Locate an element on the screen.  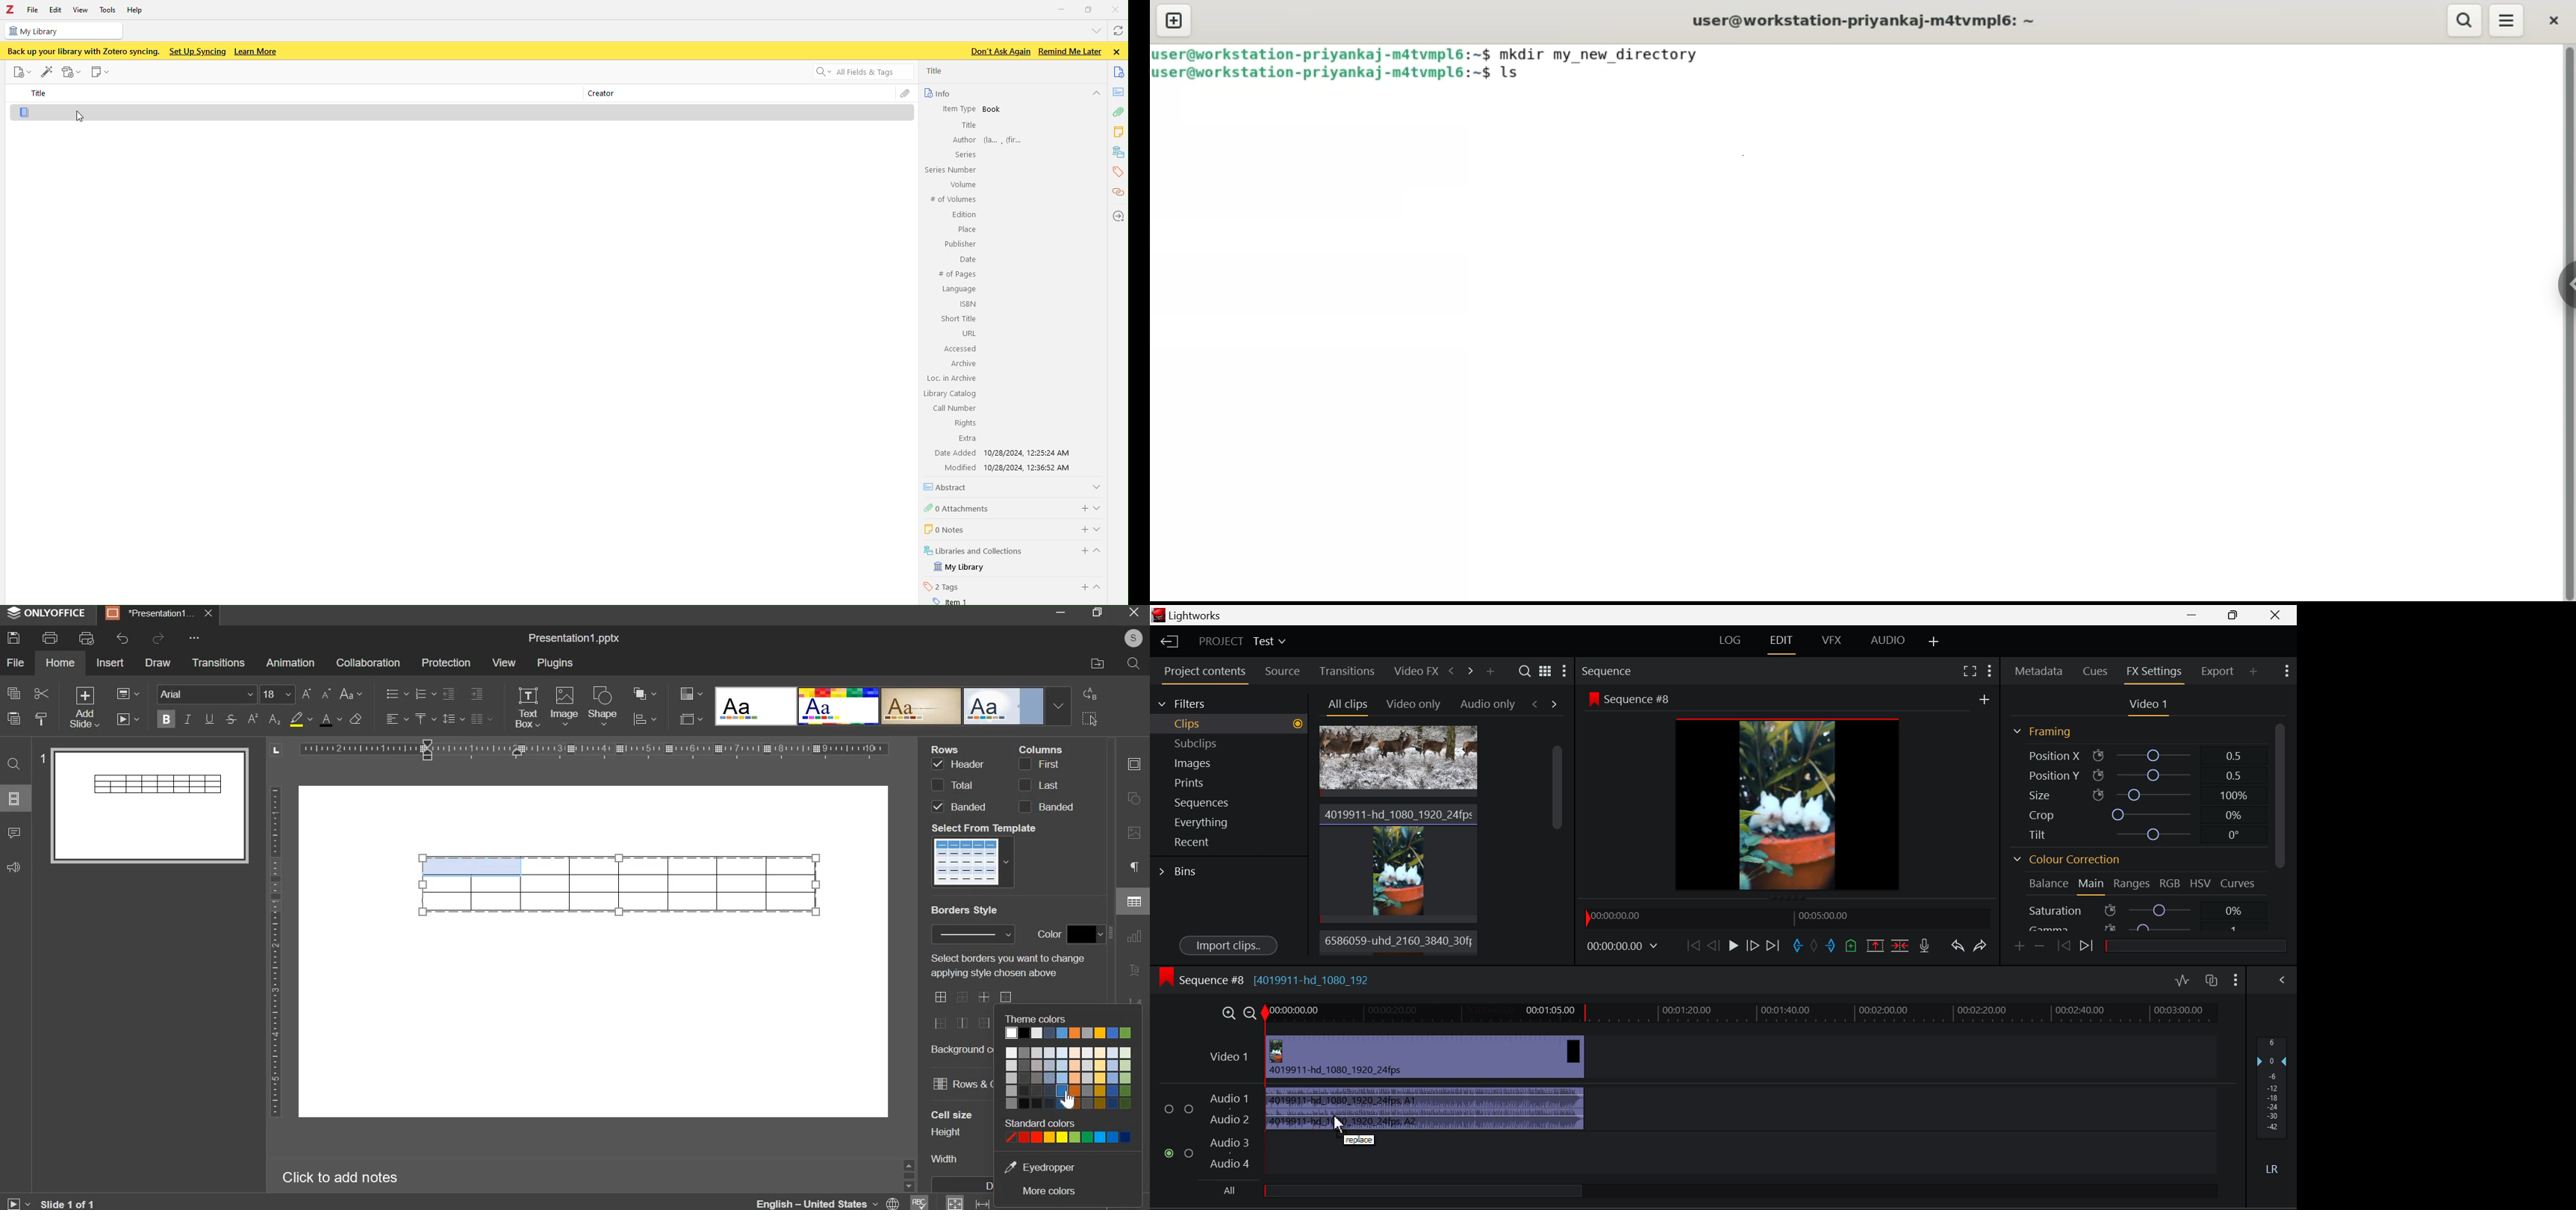
print preview is located at coordinates (86, 639).